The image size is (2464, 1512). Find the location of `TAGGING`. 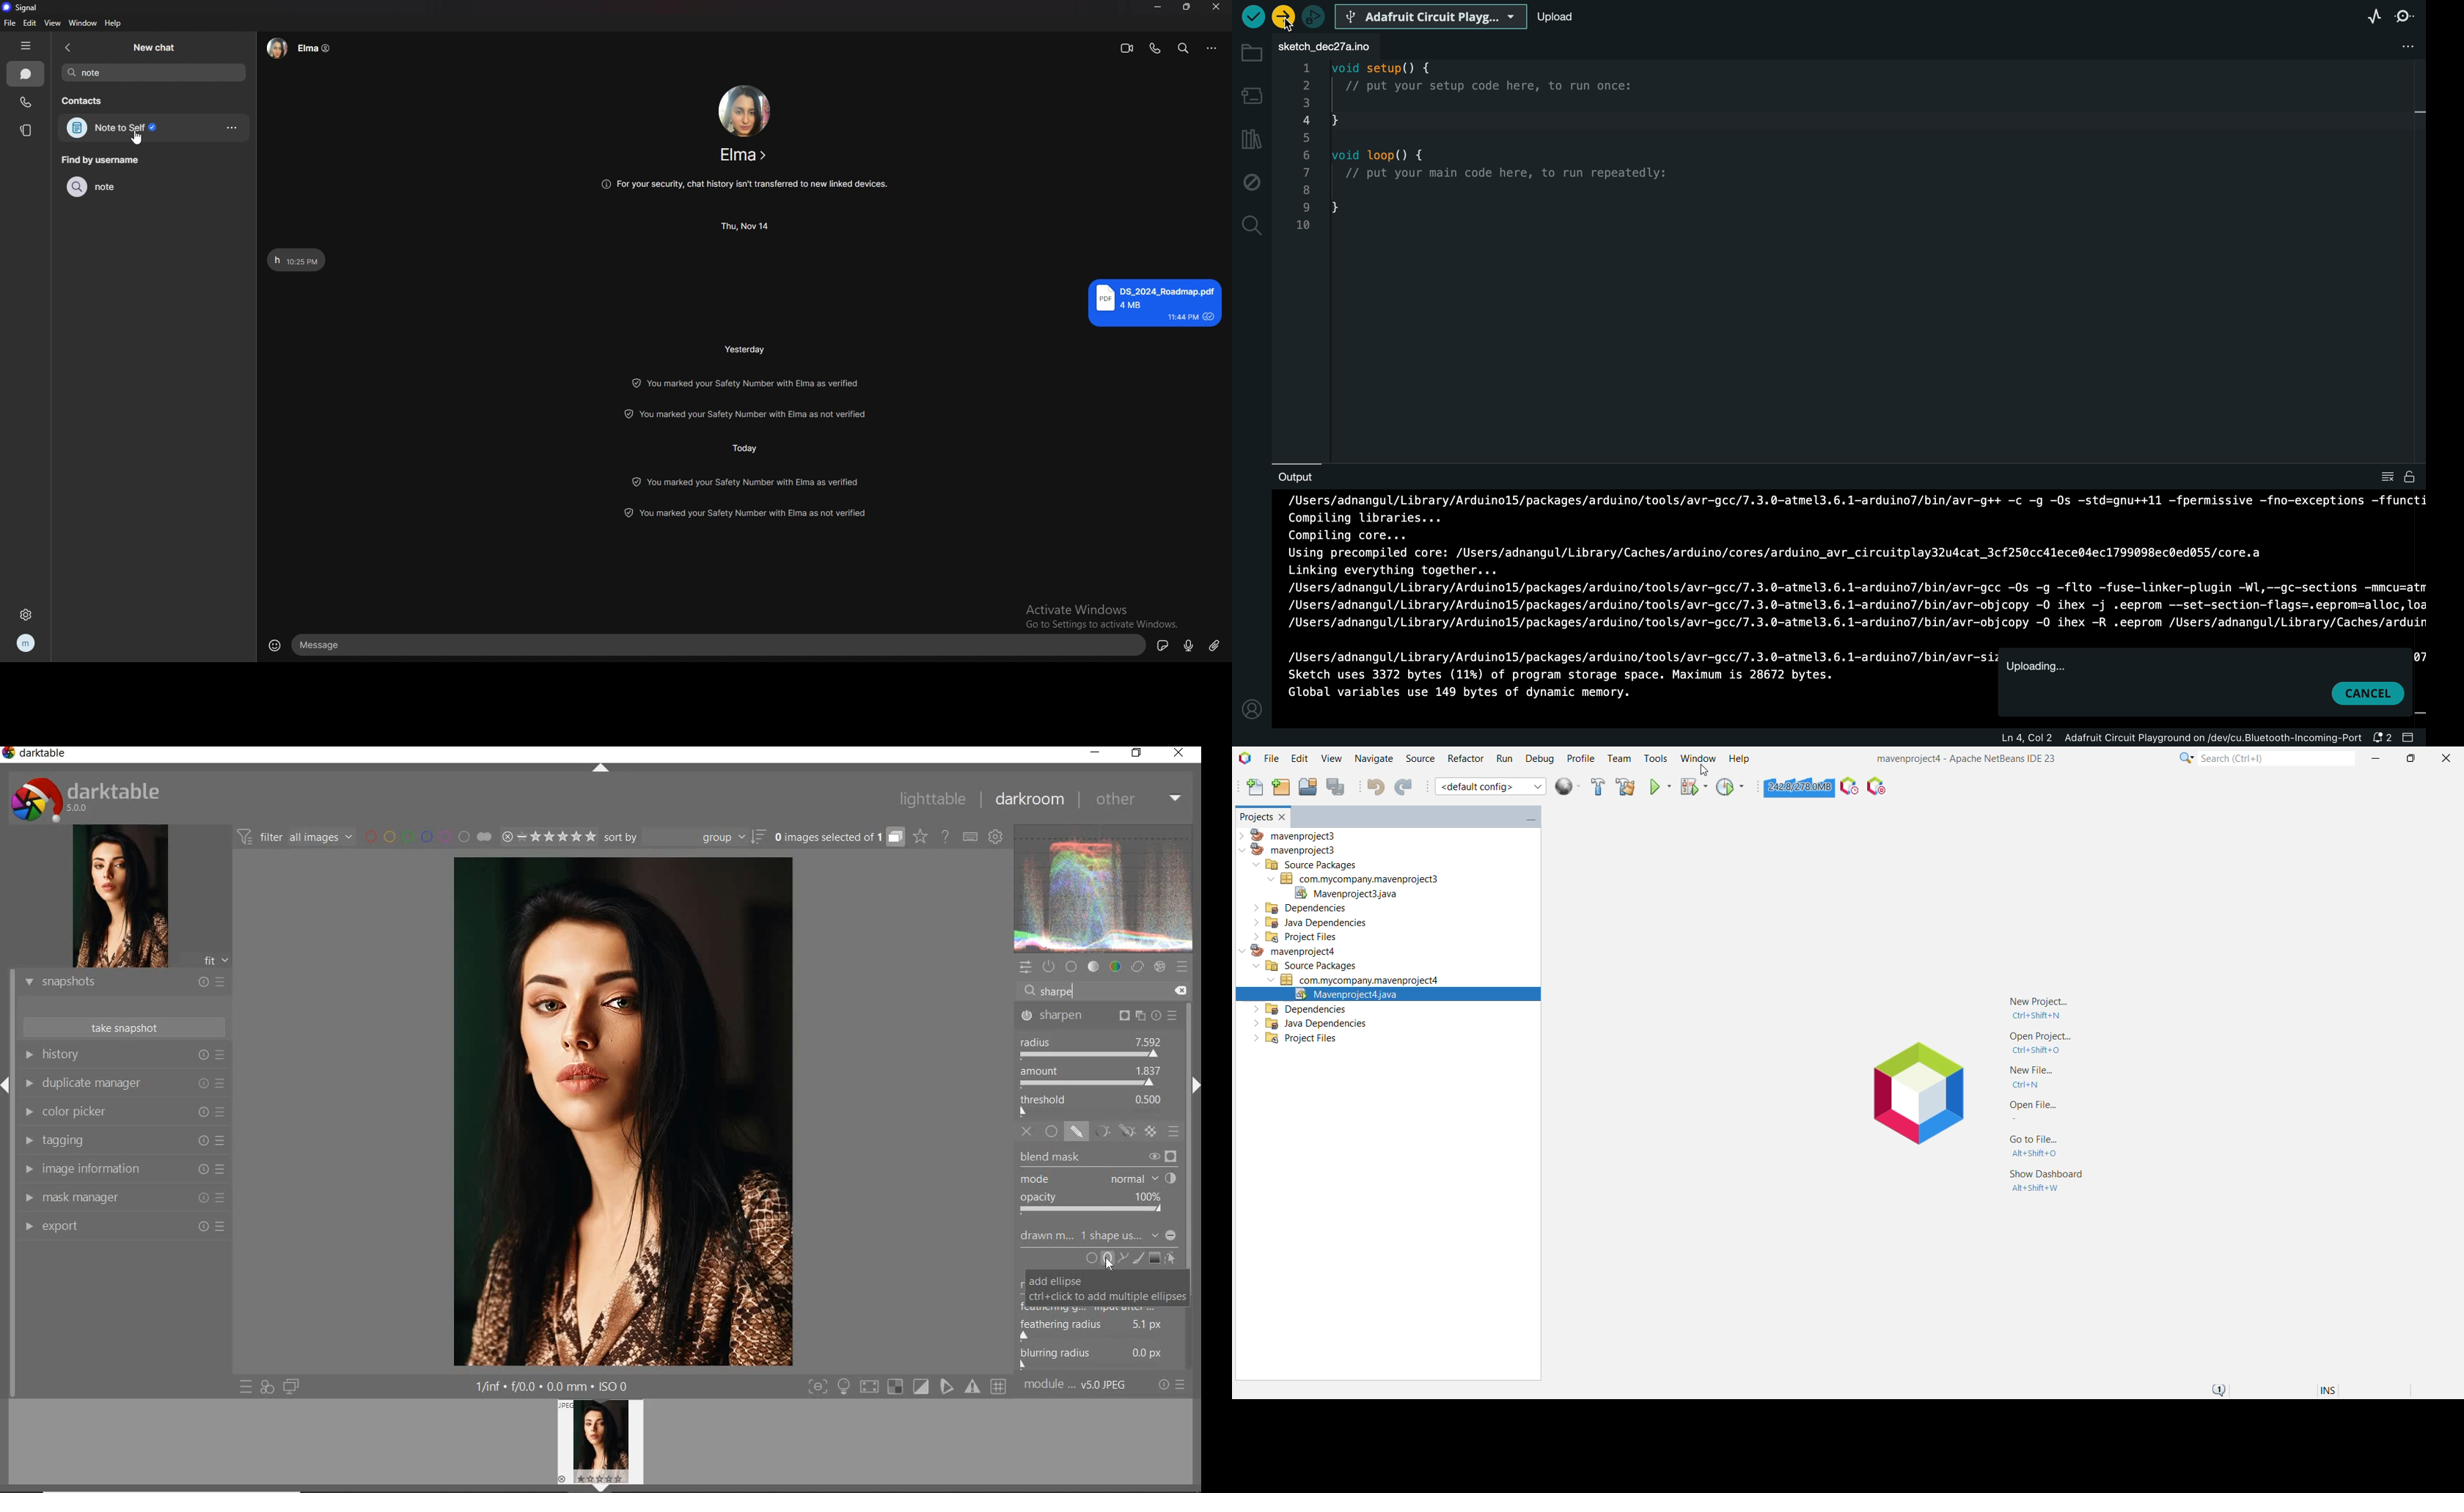

TAGGING is located at coordinates (121, 1141).